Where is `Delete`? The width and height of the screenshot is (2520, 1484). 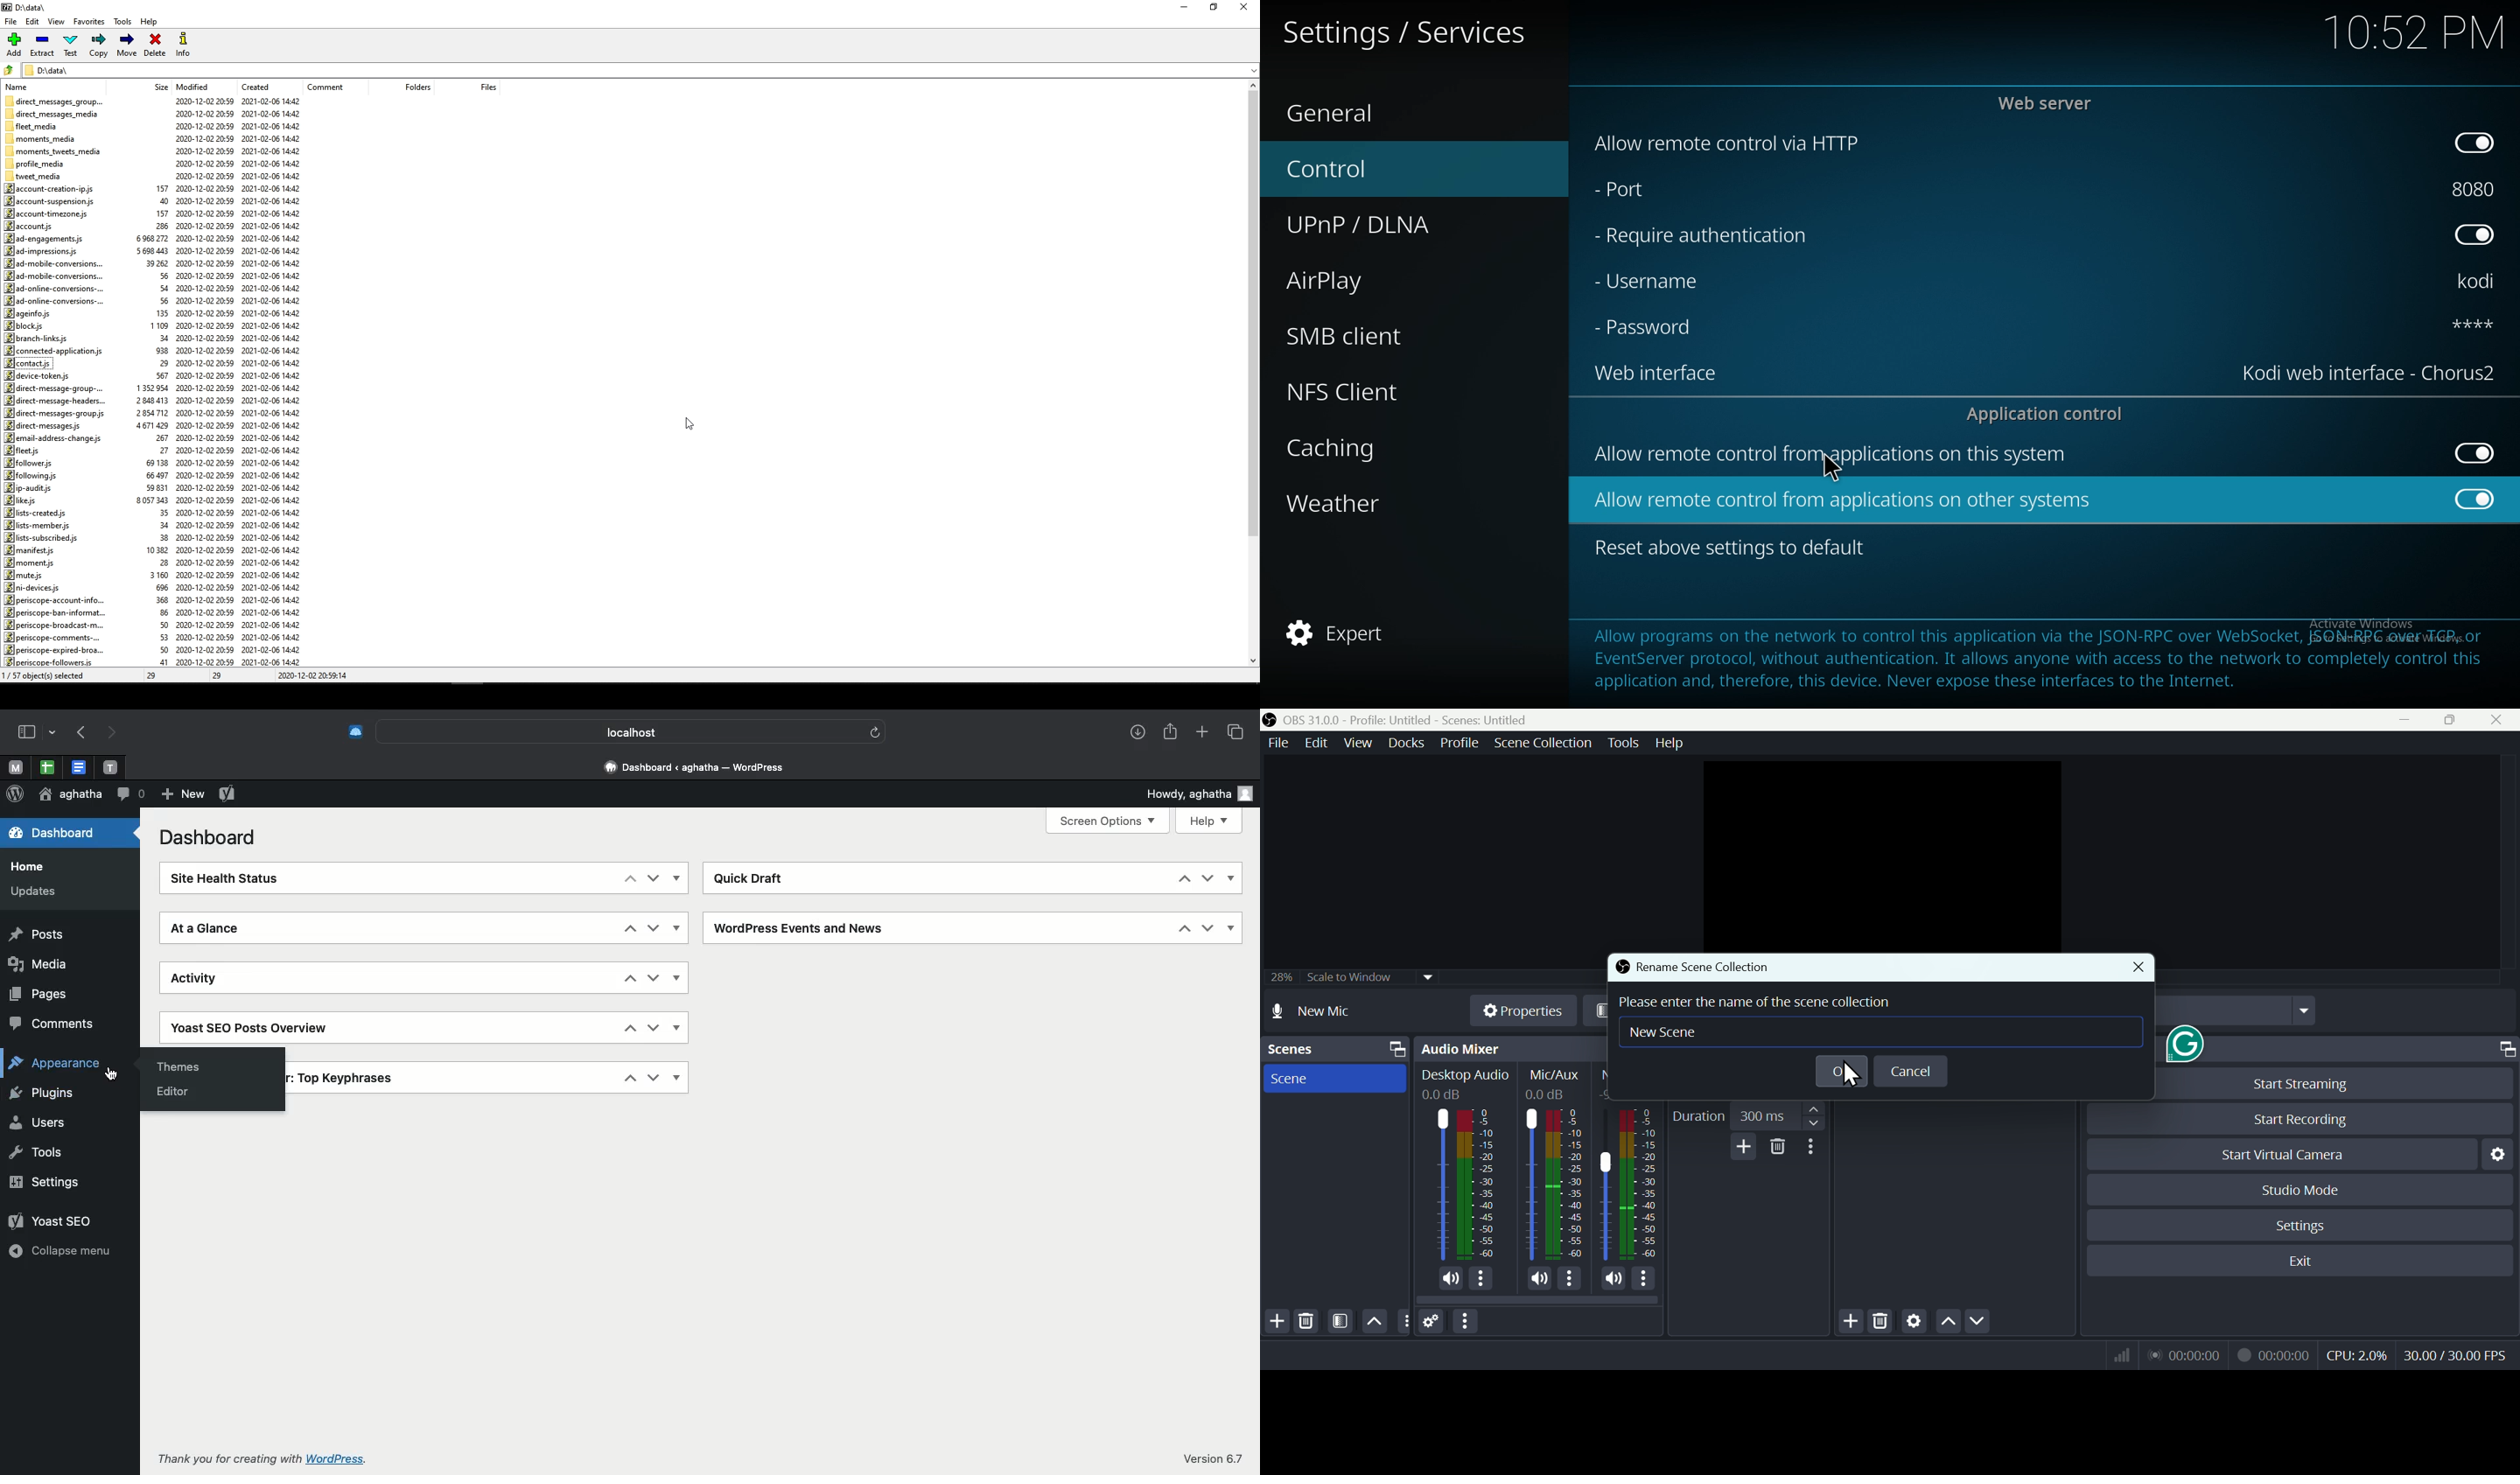
Delete is located at coordinates (1312, 1321).